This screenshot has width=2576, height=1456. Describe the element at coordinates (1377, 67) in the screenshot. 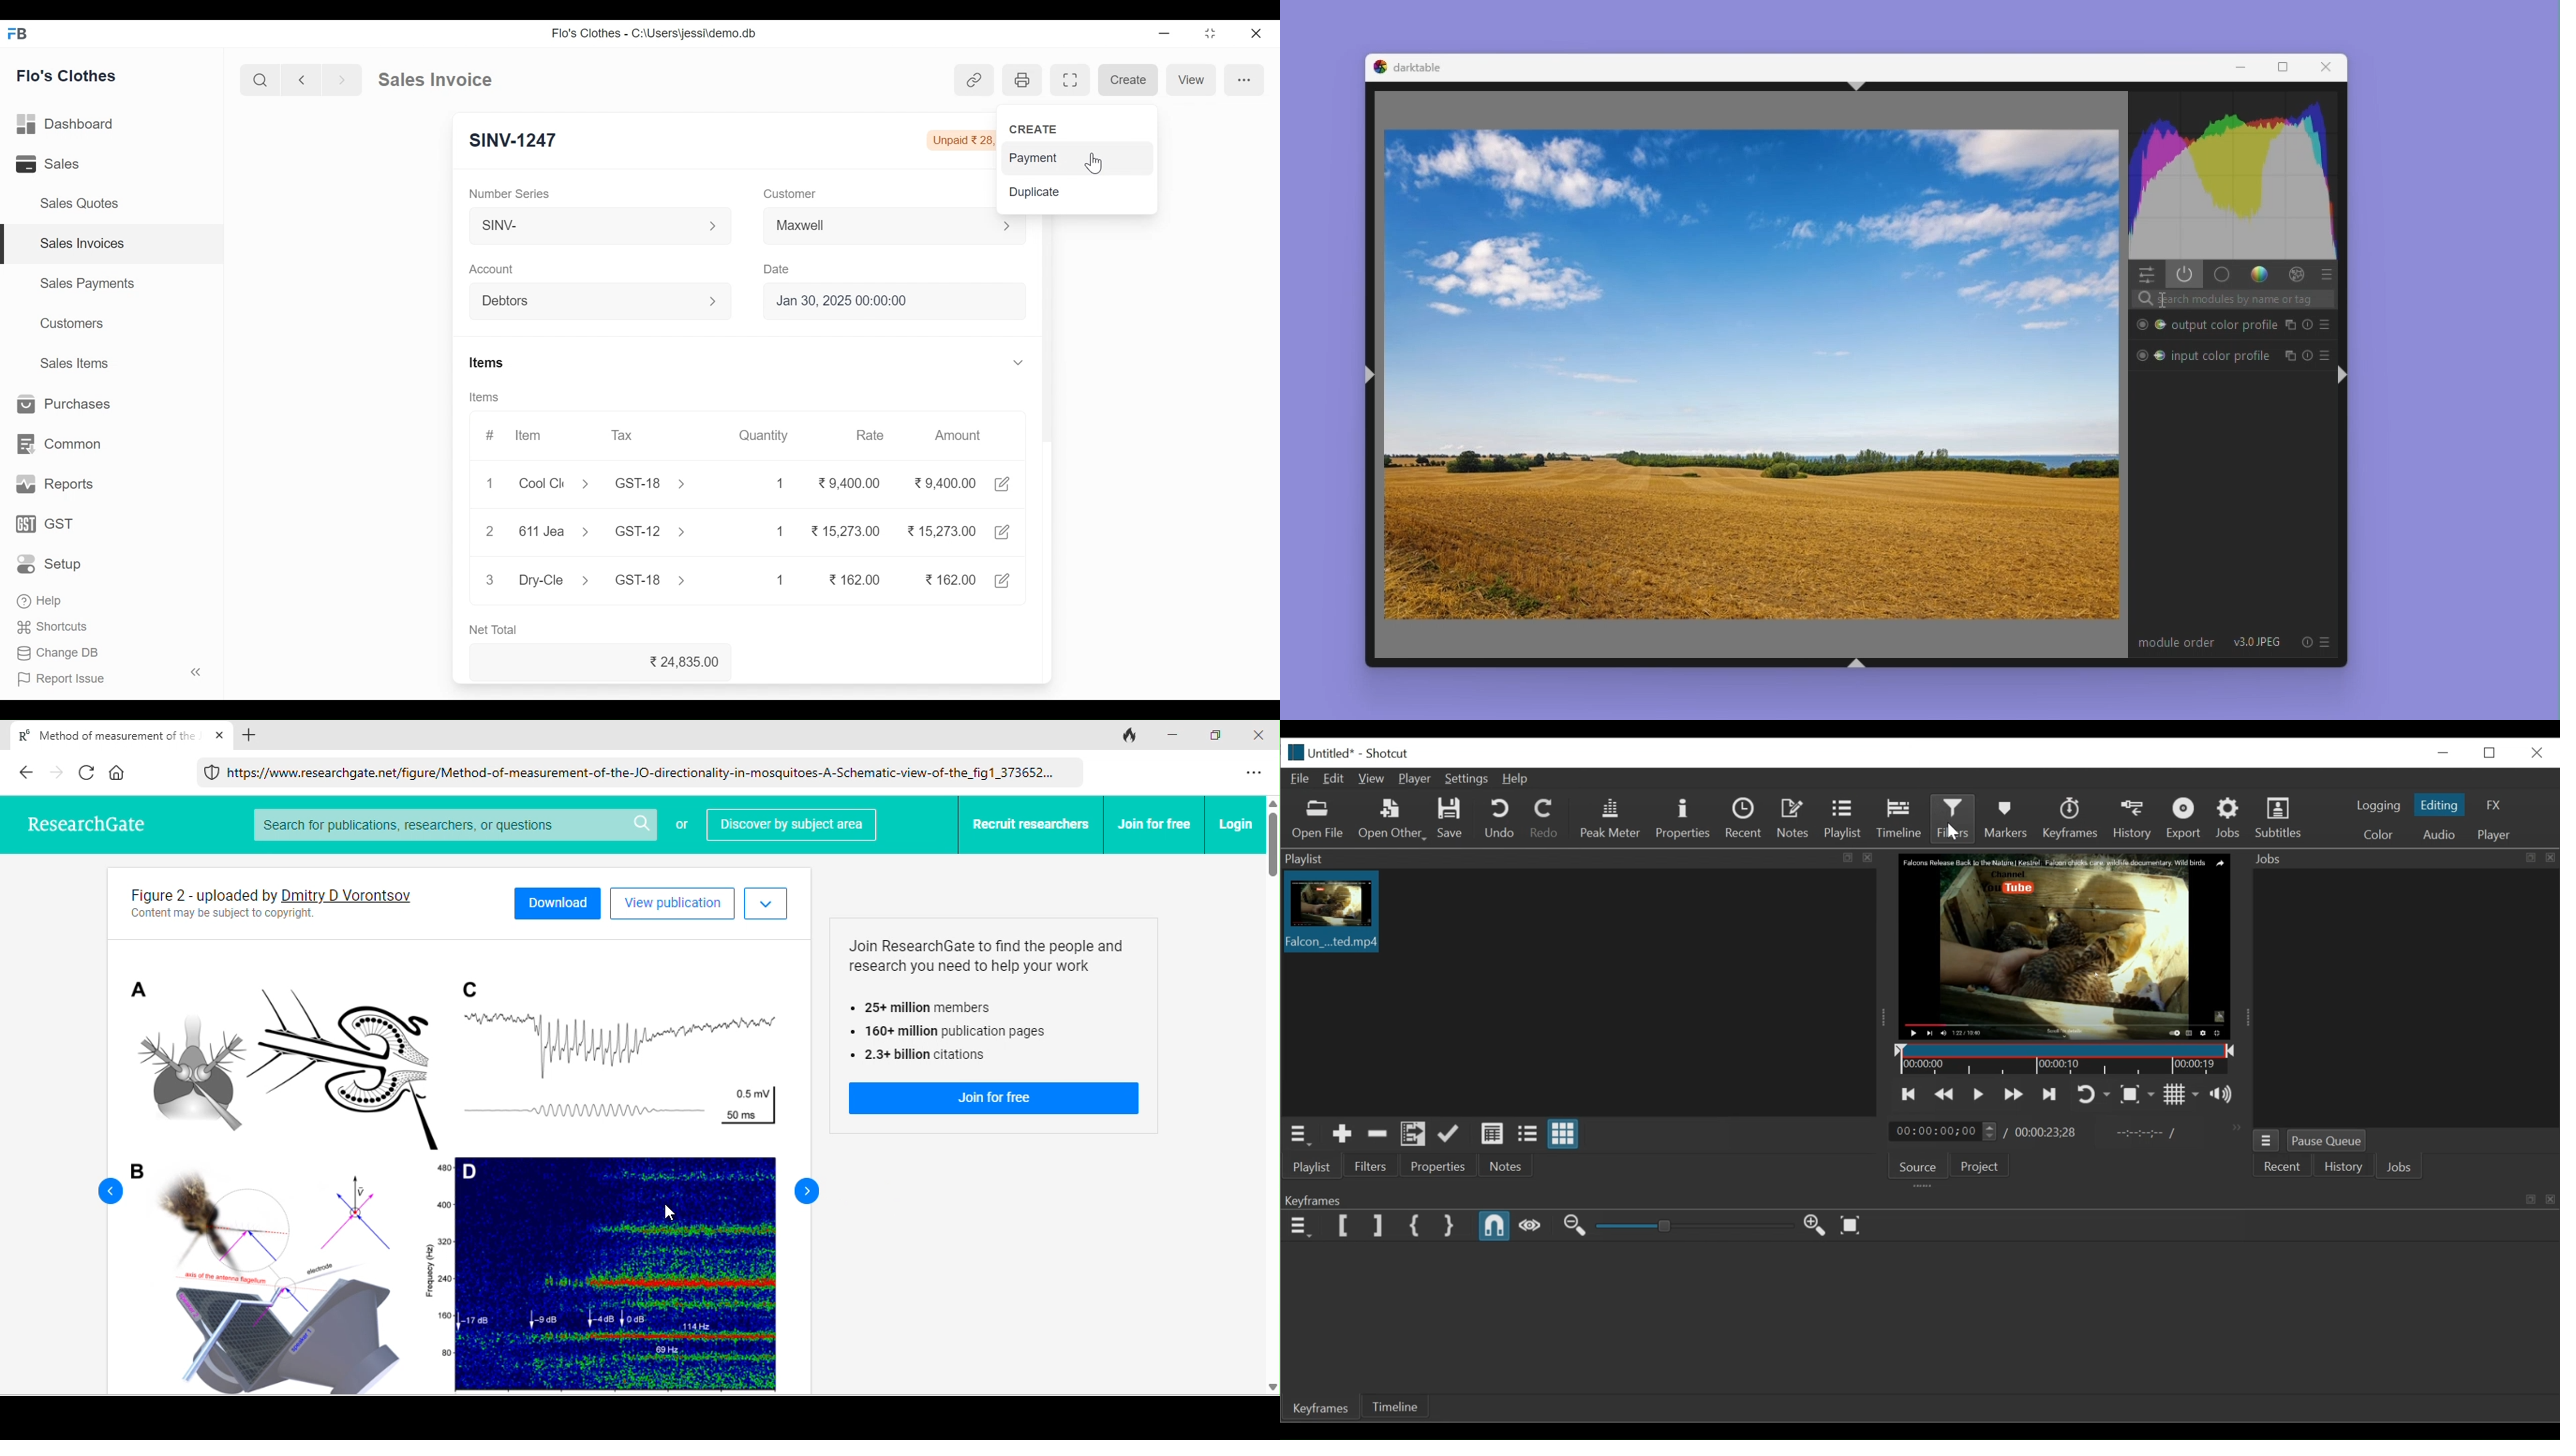

I see `Dark table logo` at that location.